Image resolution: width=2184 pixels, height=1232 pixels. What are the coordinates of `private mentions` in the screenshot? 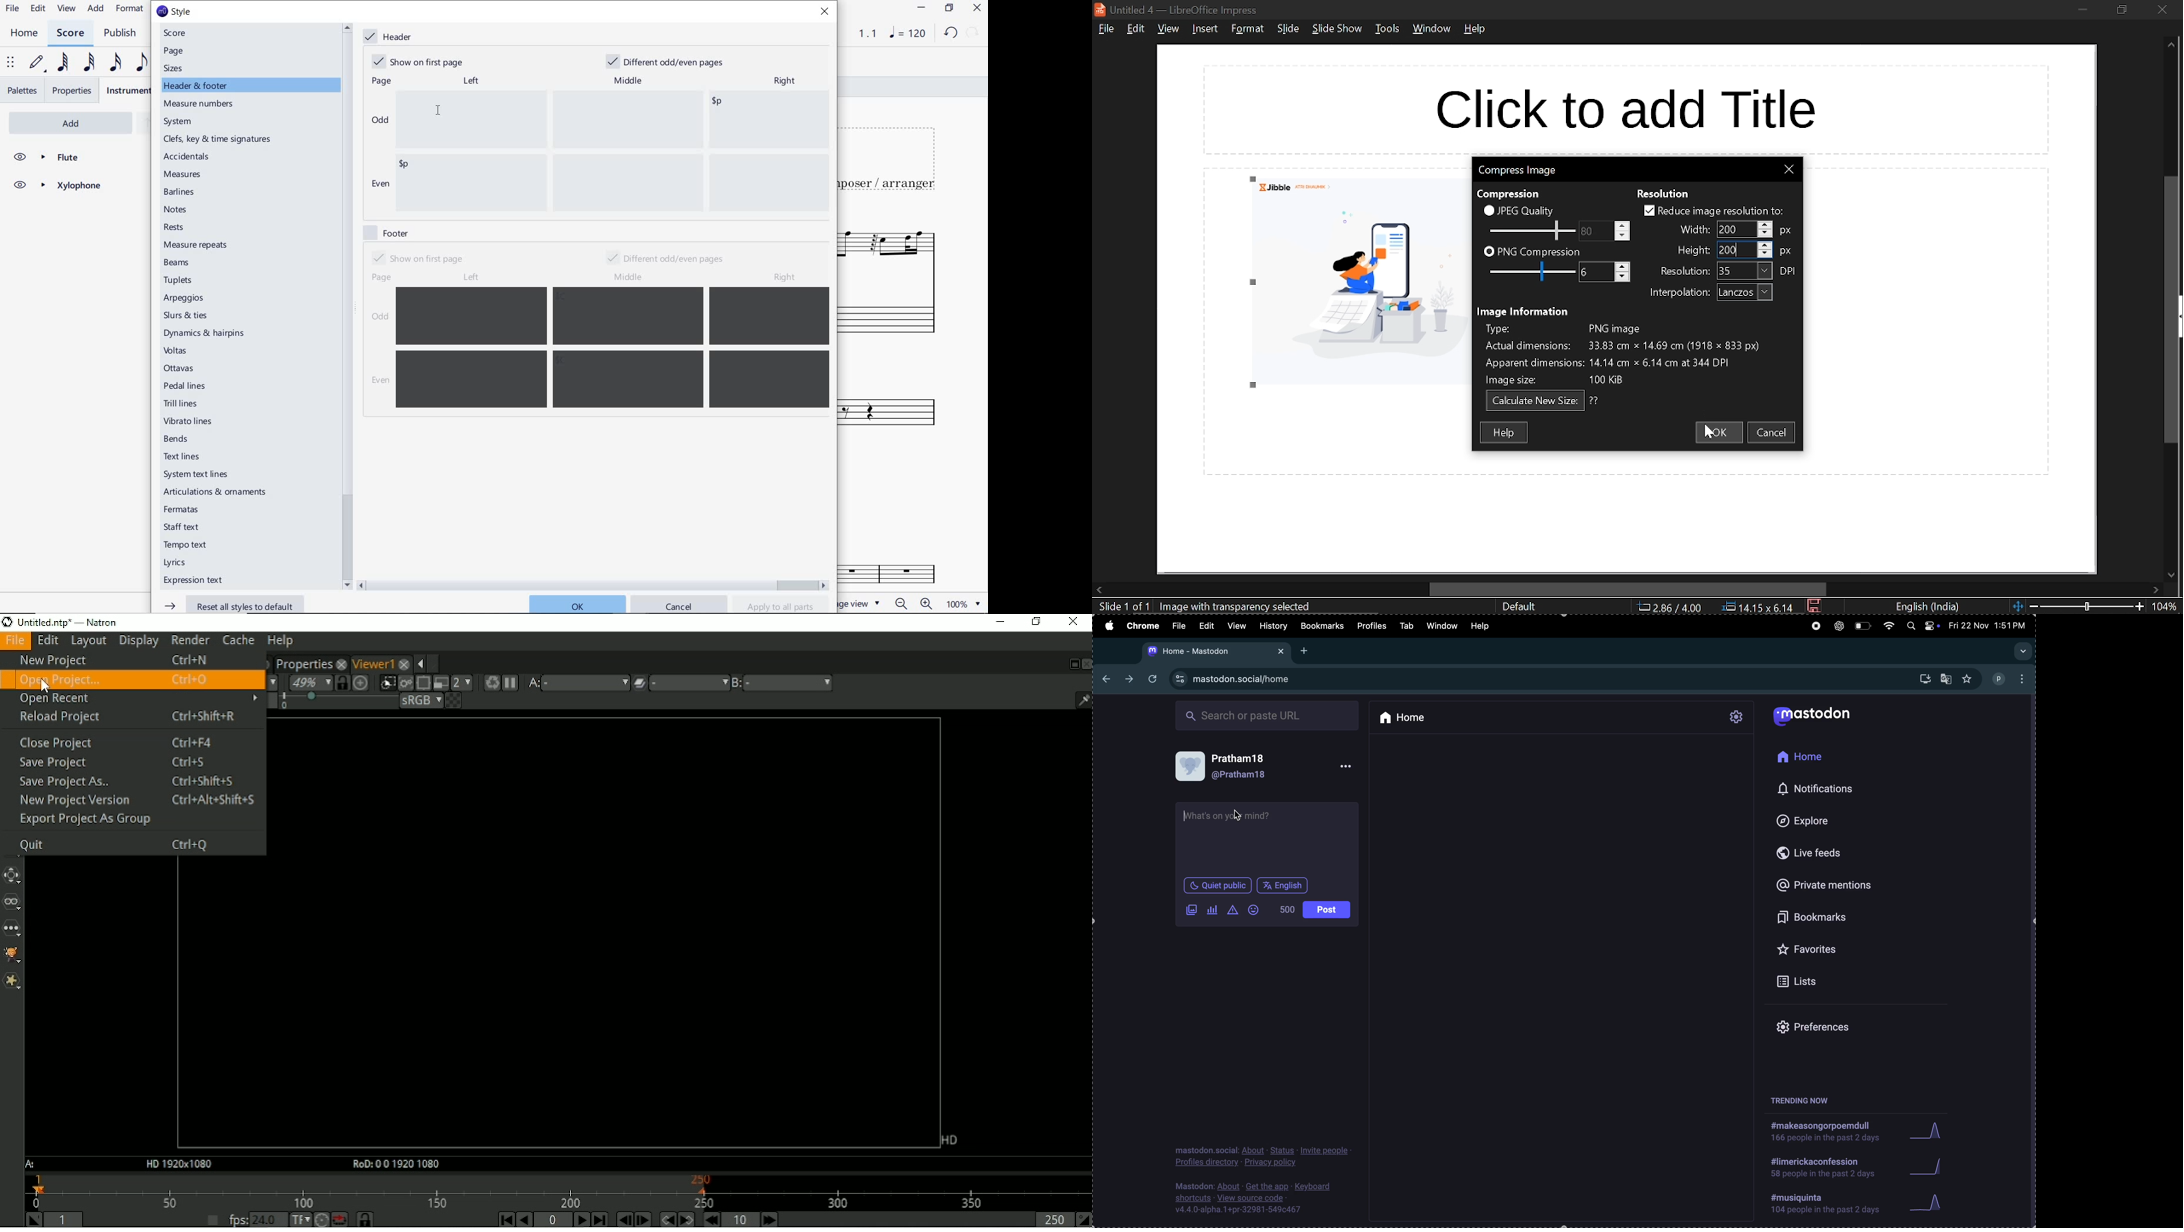 It's located at (1829, 881).